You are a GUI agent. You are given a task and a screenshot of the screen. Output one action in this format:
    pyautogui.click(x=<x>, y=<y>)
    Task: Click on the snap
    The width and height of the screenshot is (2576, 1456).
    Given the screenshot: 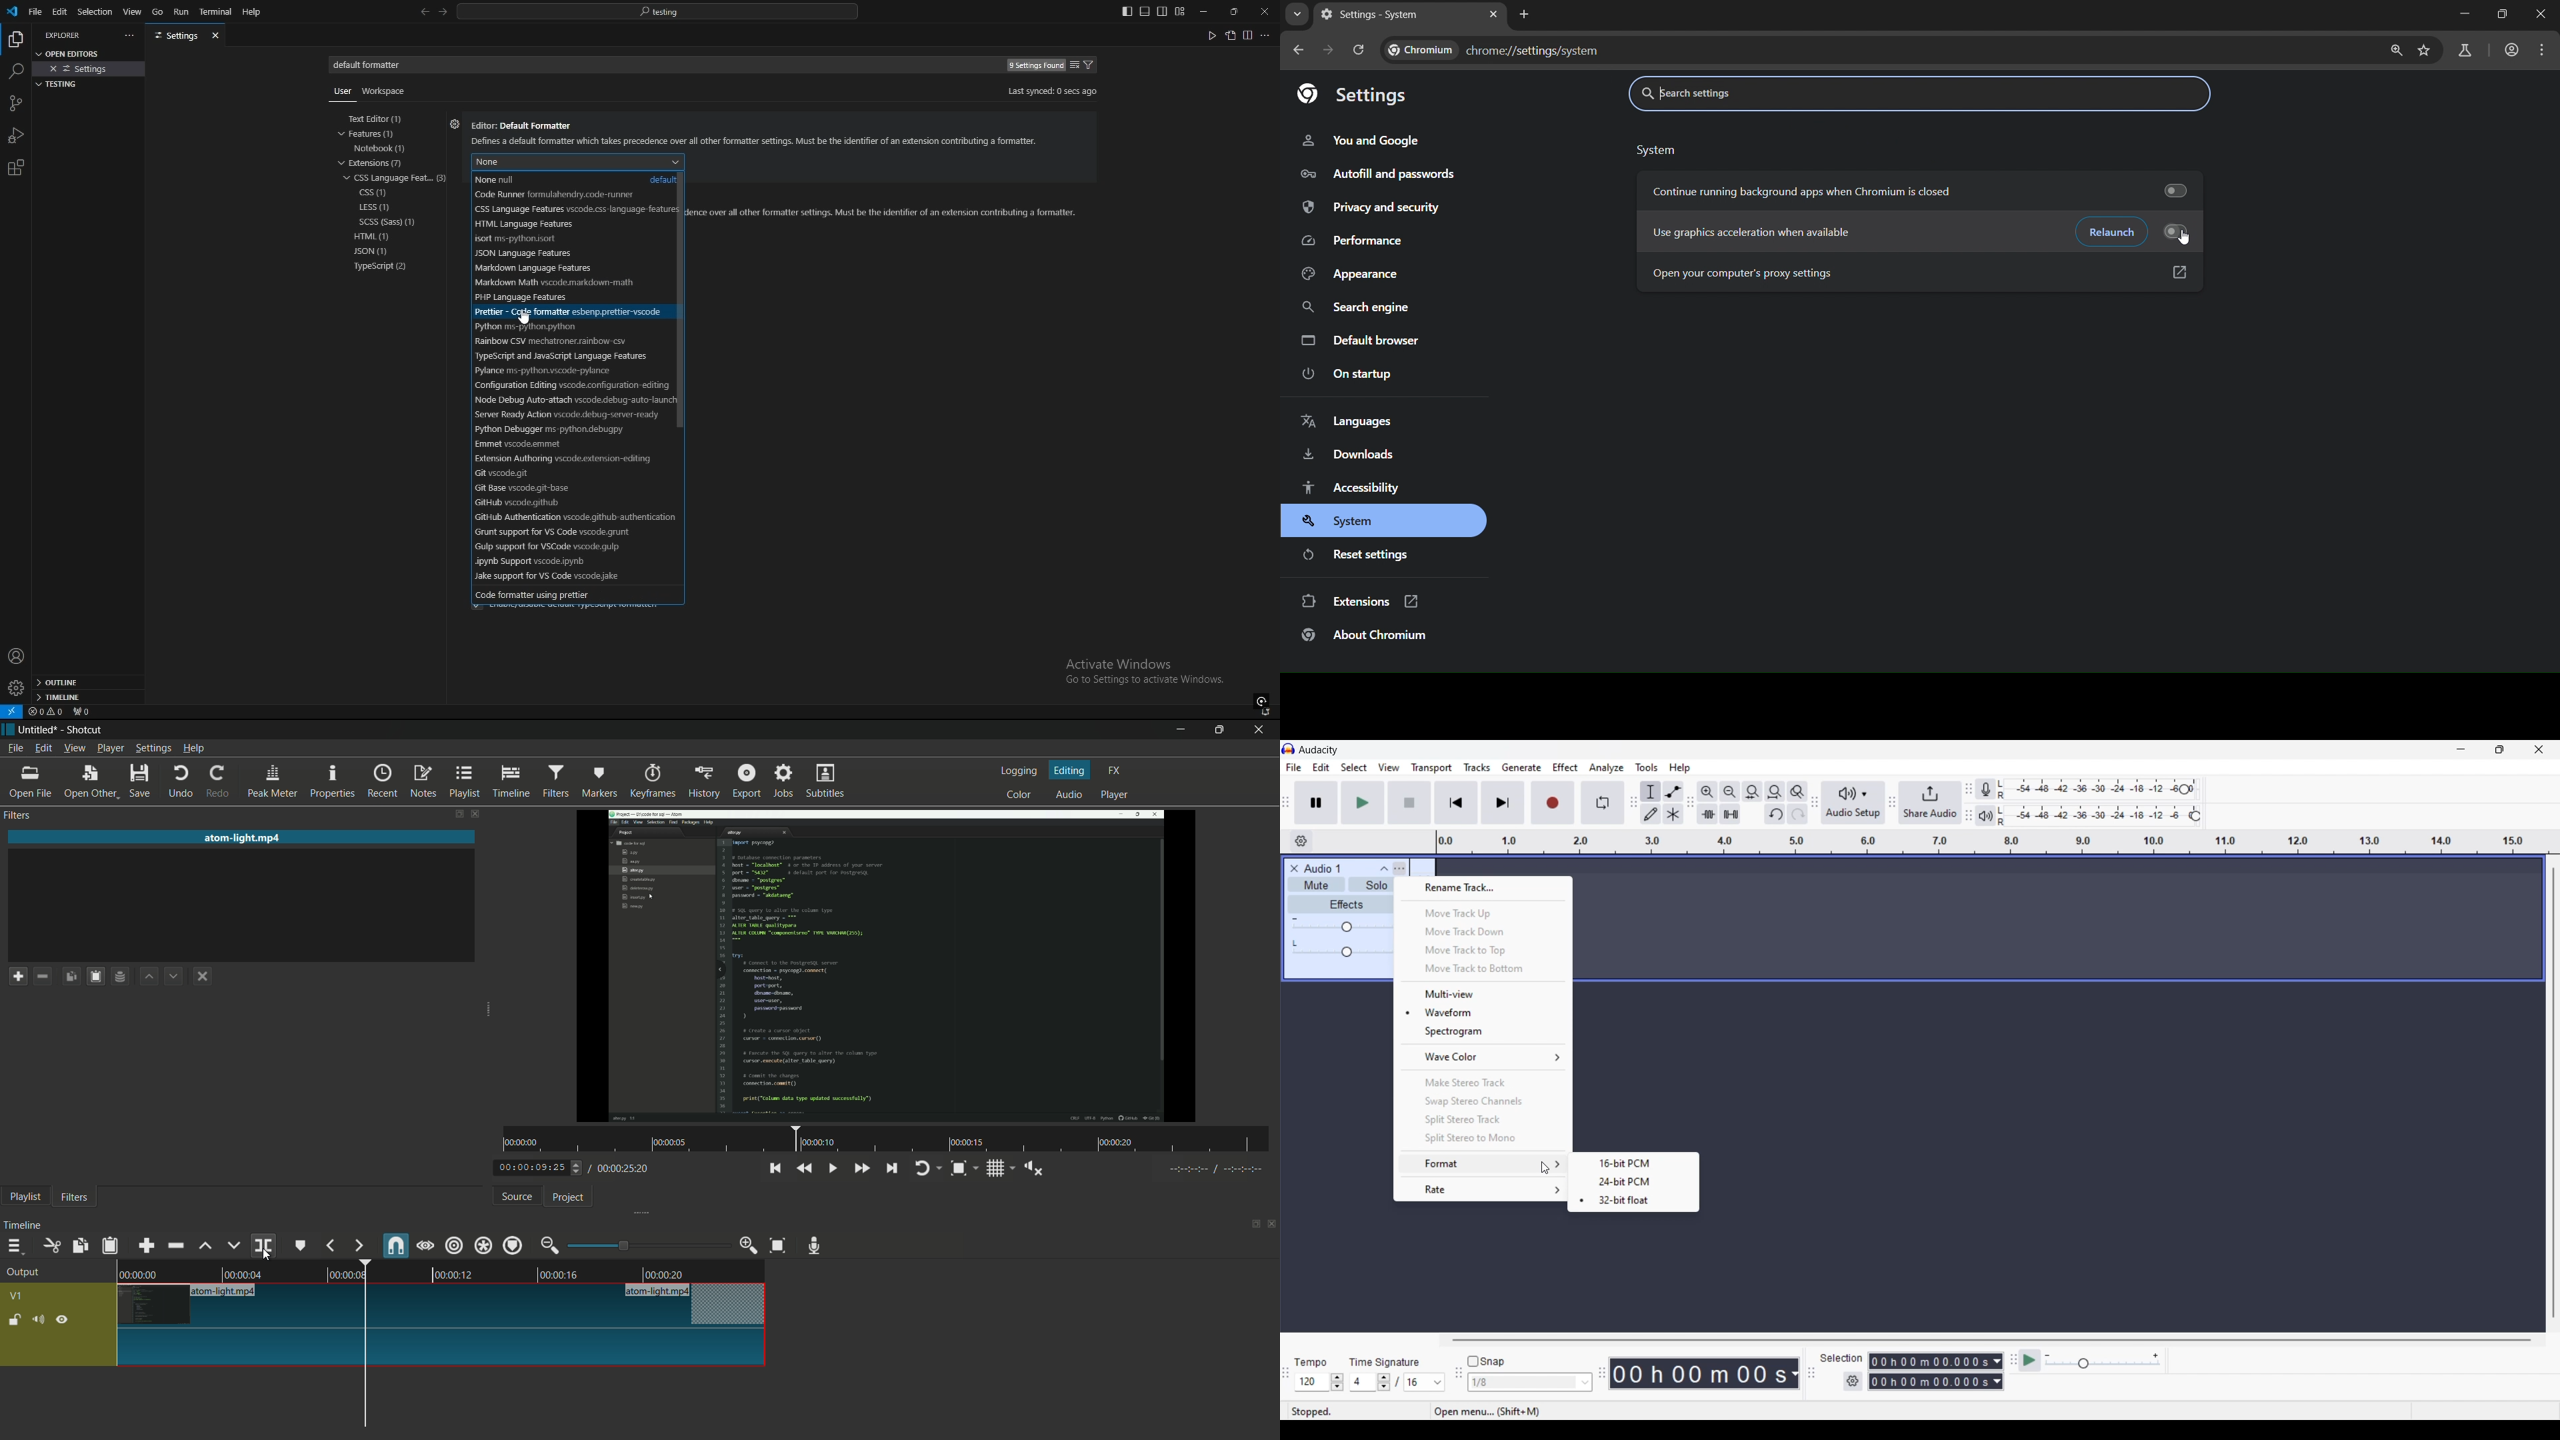 What is the action you would take?
    pyautogui.click(x=394, y=1245)
    